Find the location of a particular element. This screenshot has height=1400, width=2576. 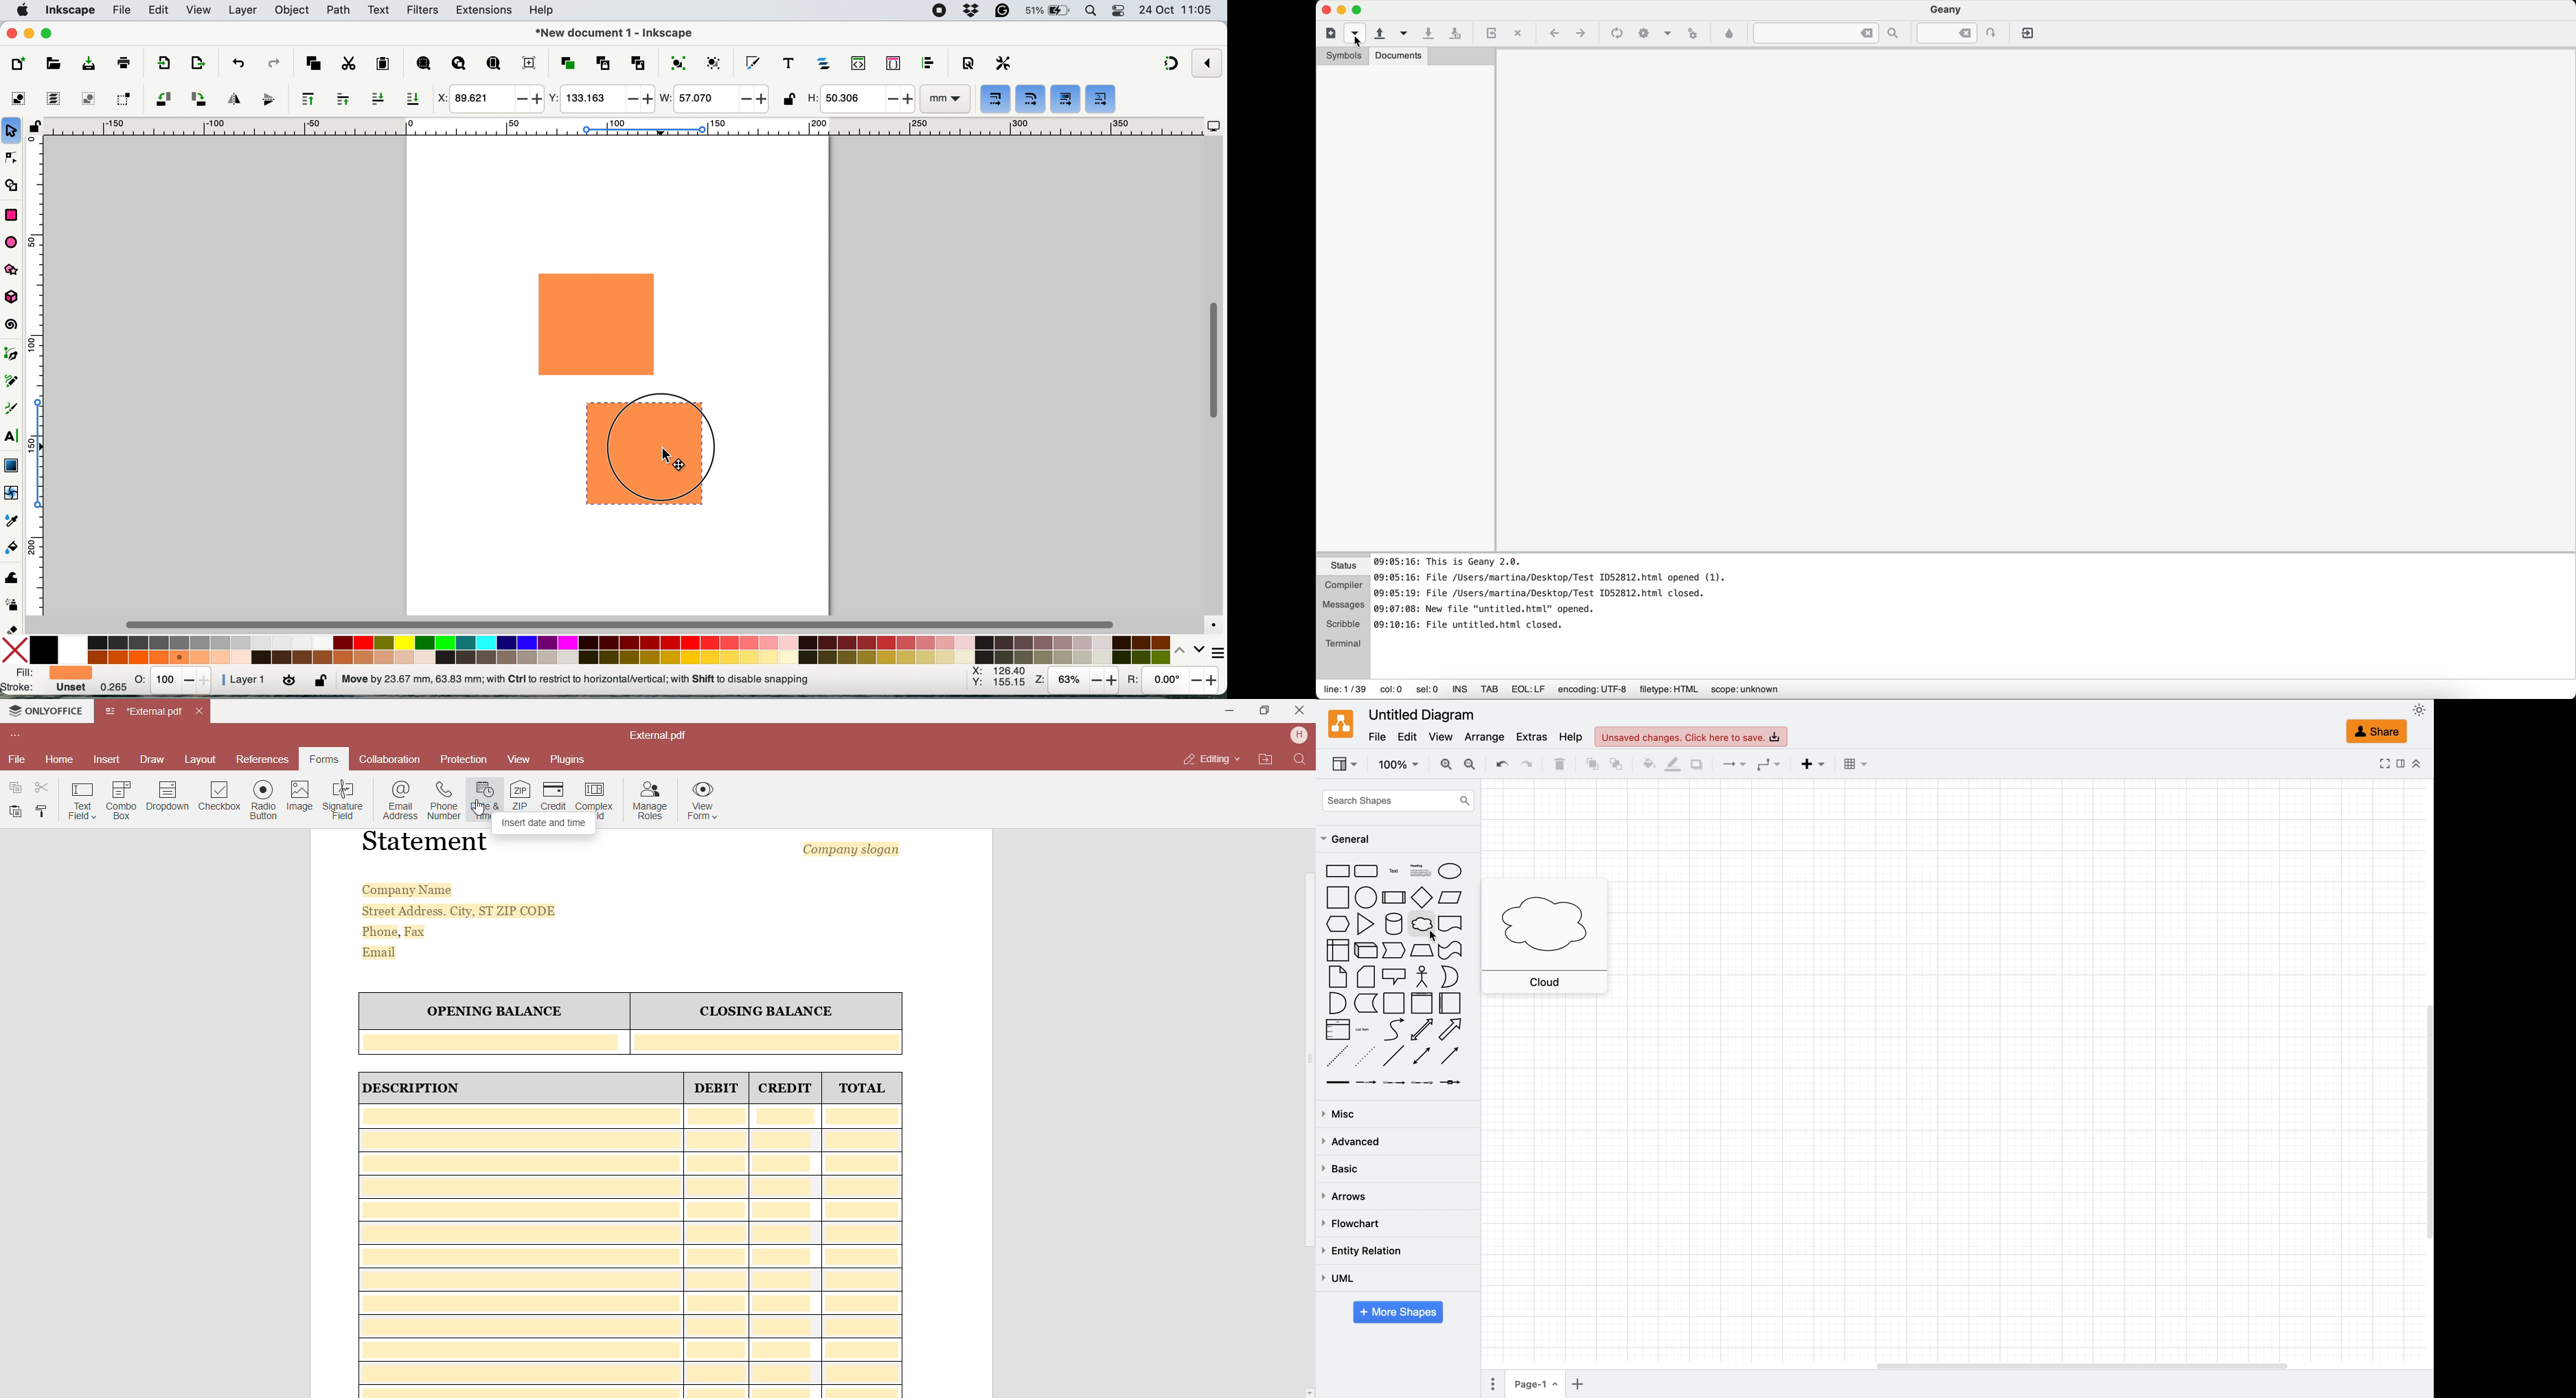

horizontal scroll bar is located at coordinates (622, 624).